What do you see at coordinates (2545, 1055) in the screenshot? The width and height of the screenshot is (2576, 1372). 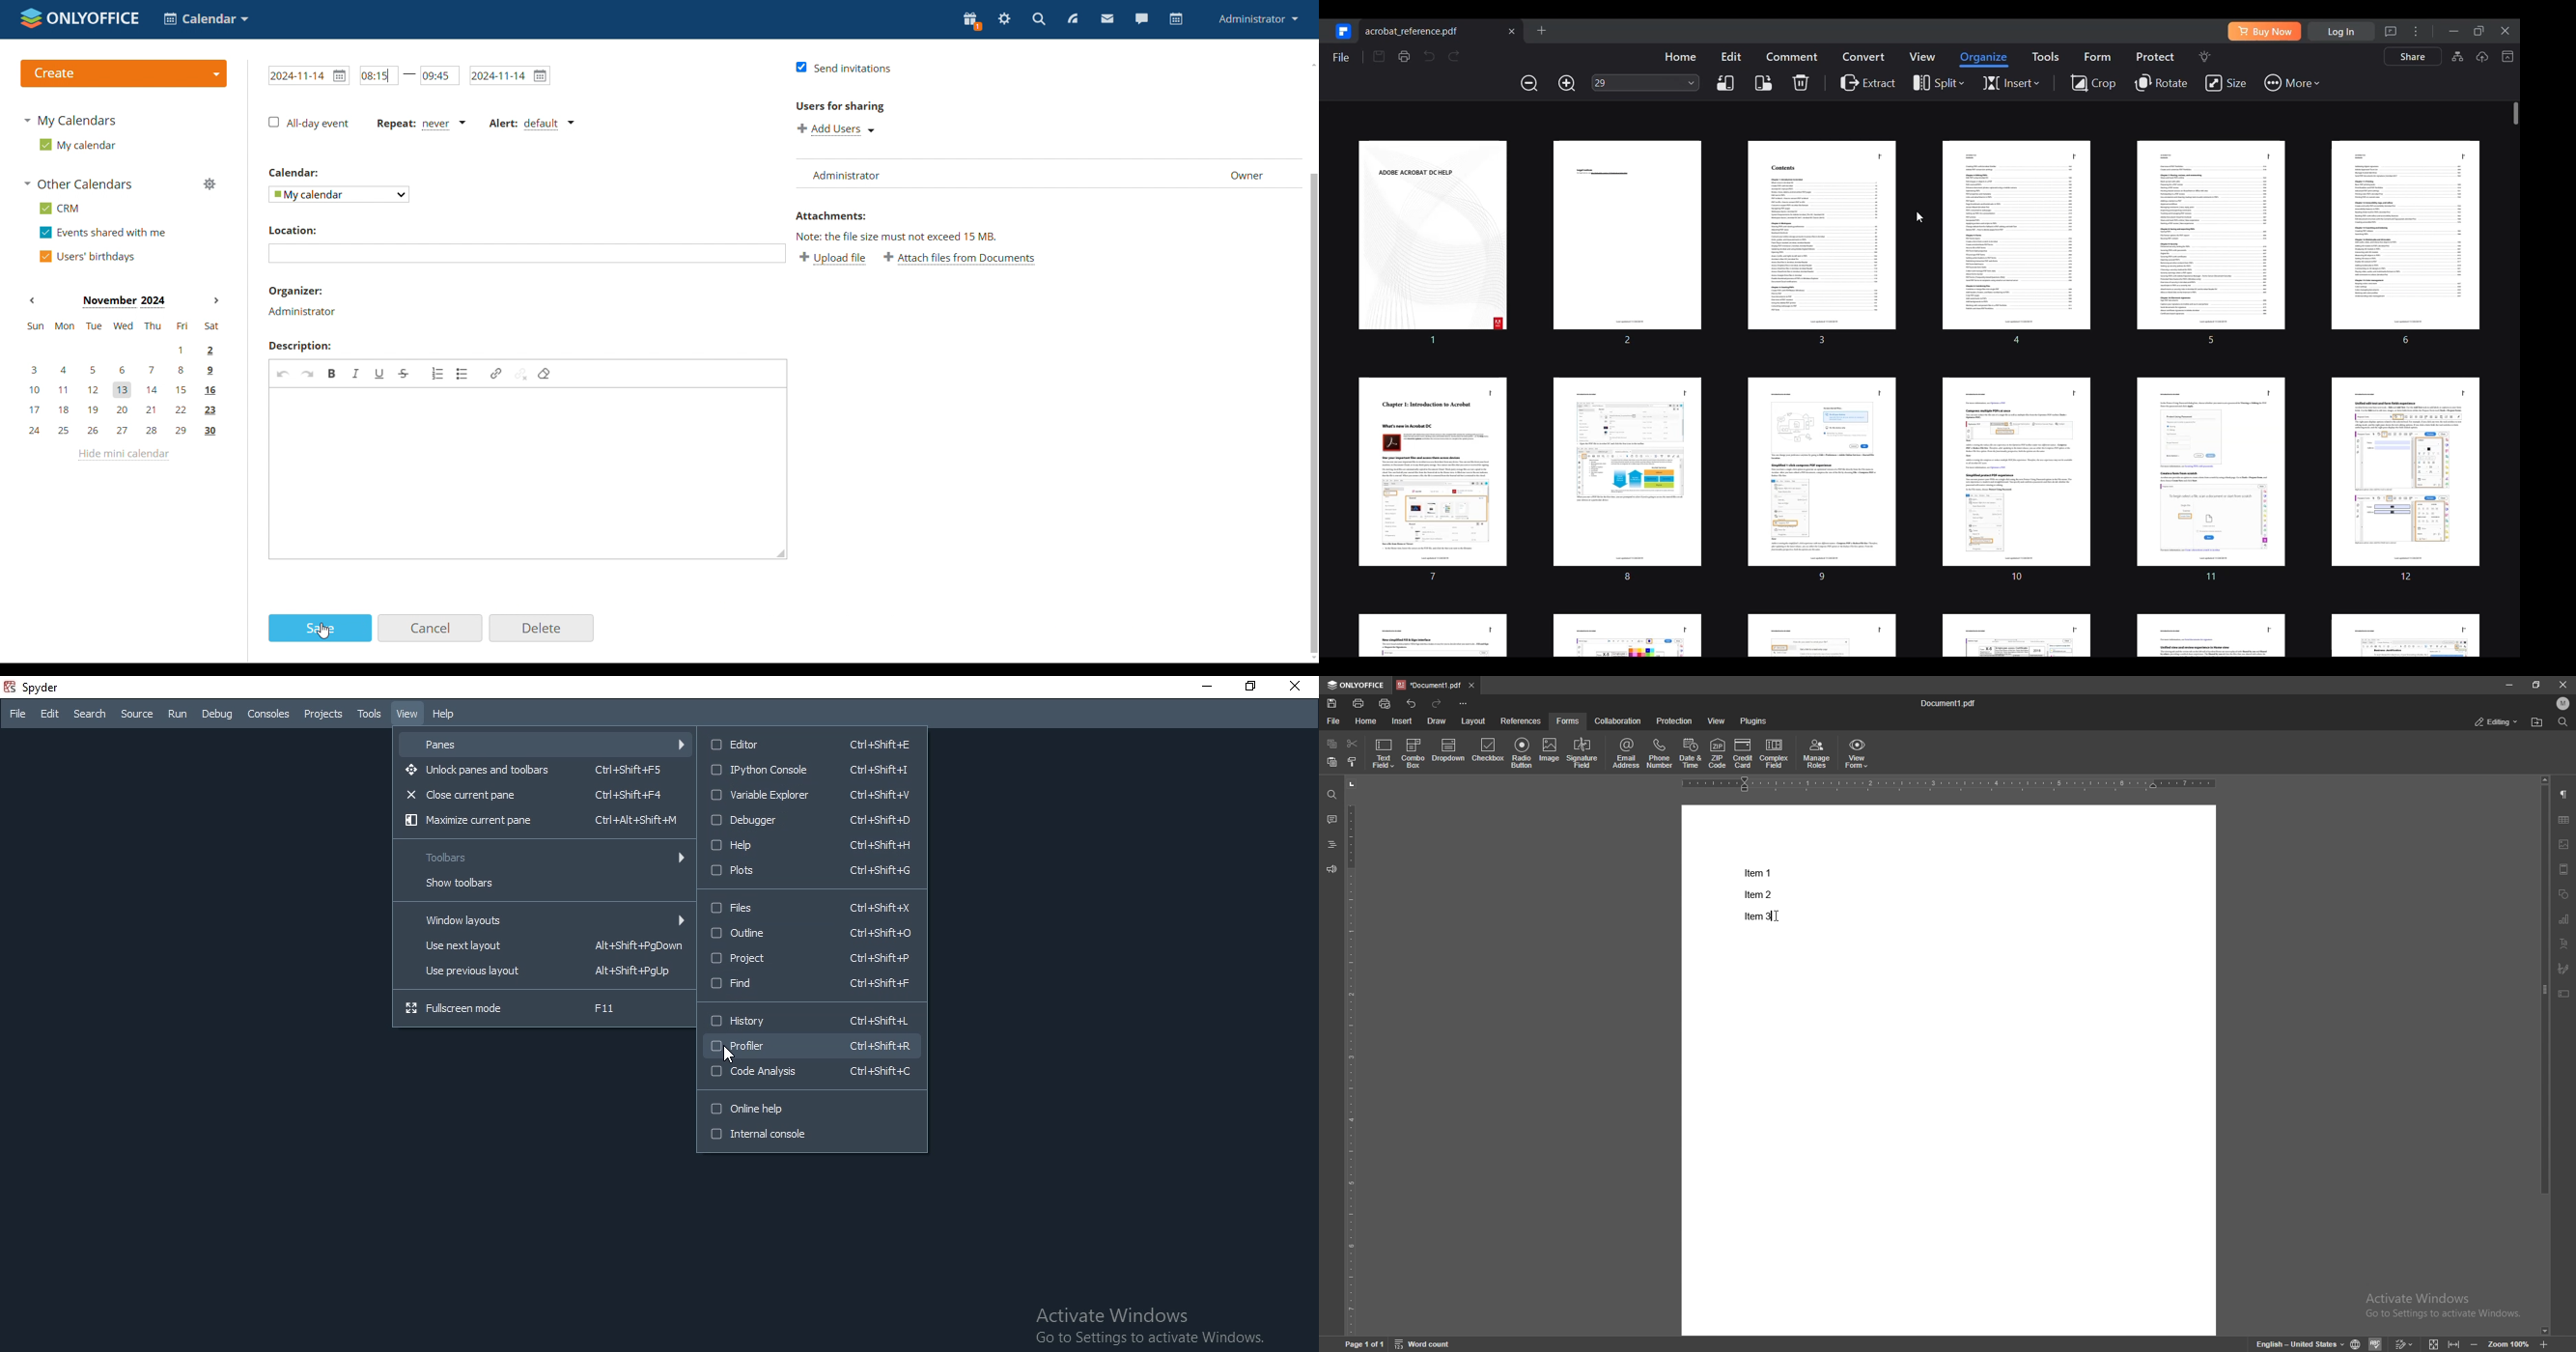 I see `scroll bar` at bounding box center [2545, 1055].